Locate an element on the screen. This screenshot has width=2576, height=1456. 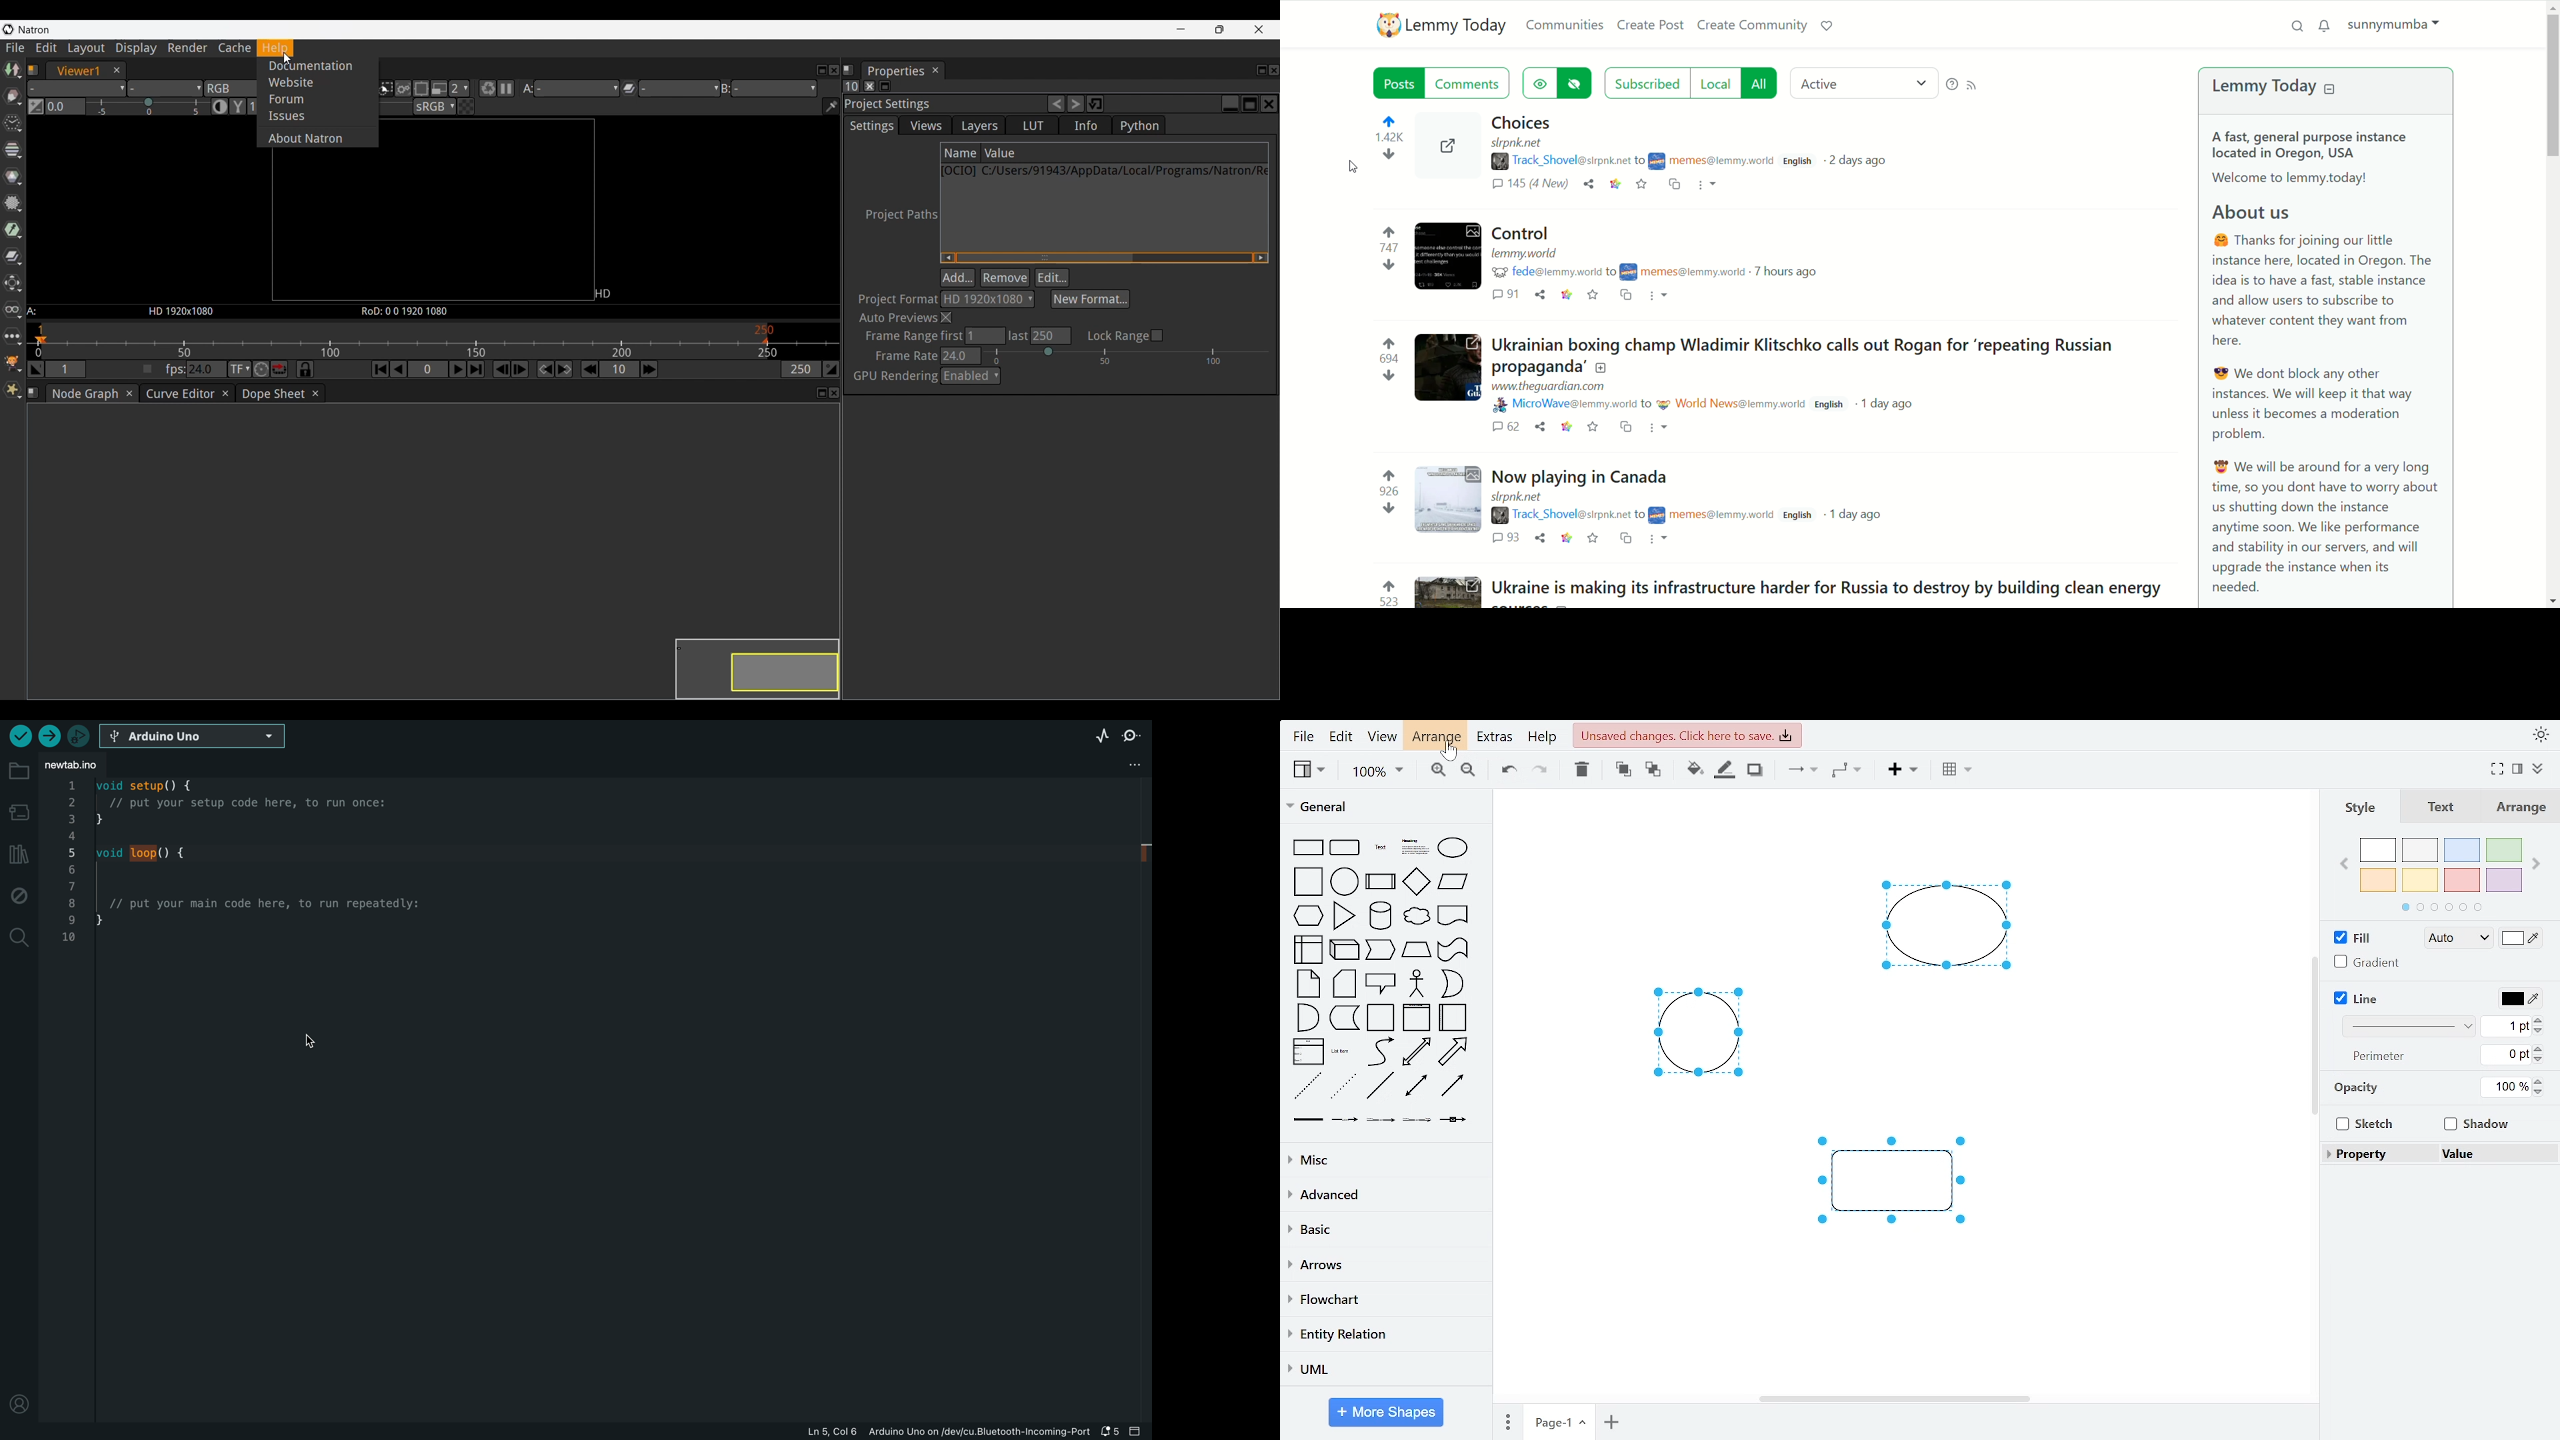
Minimize/Maximize all panels is located at coordinates (885, 86).